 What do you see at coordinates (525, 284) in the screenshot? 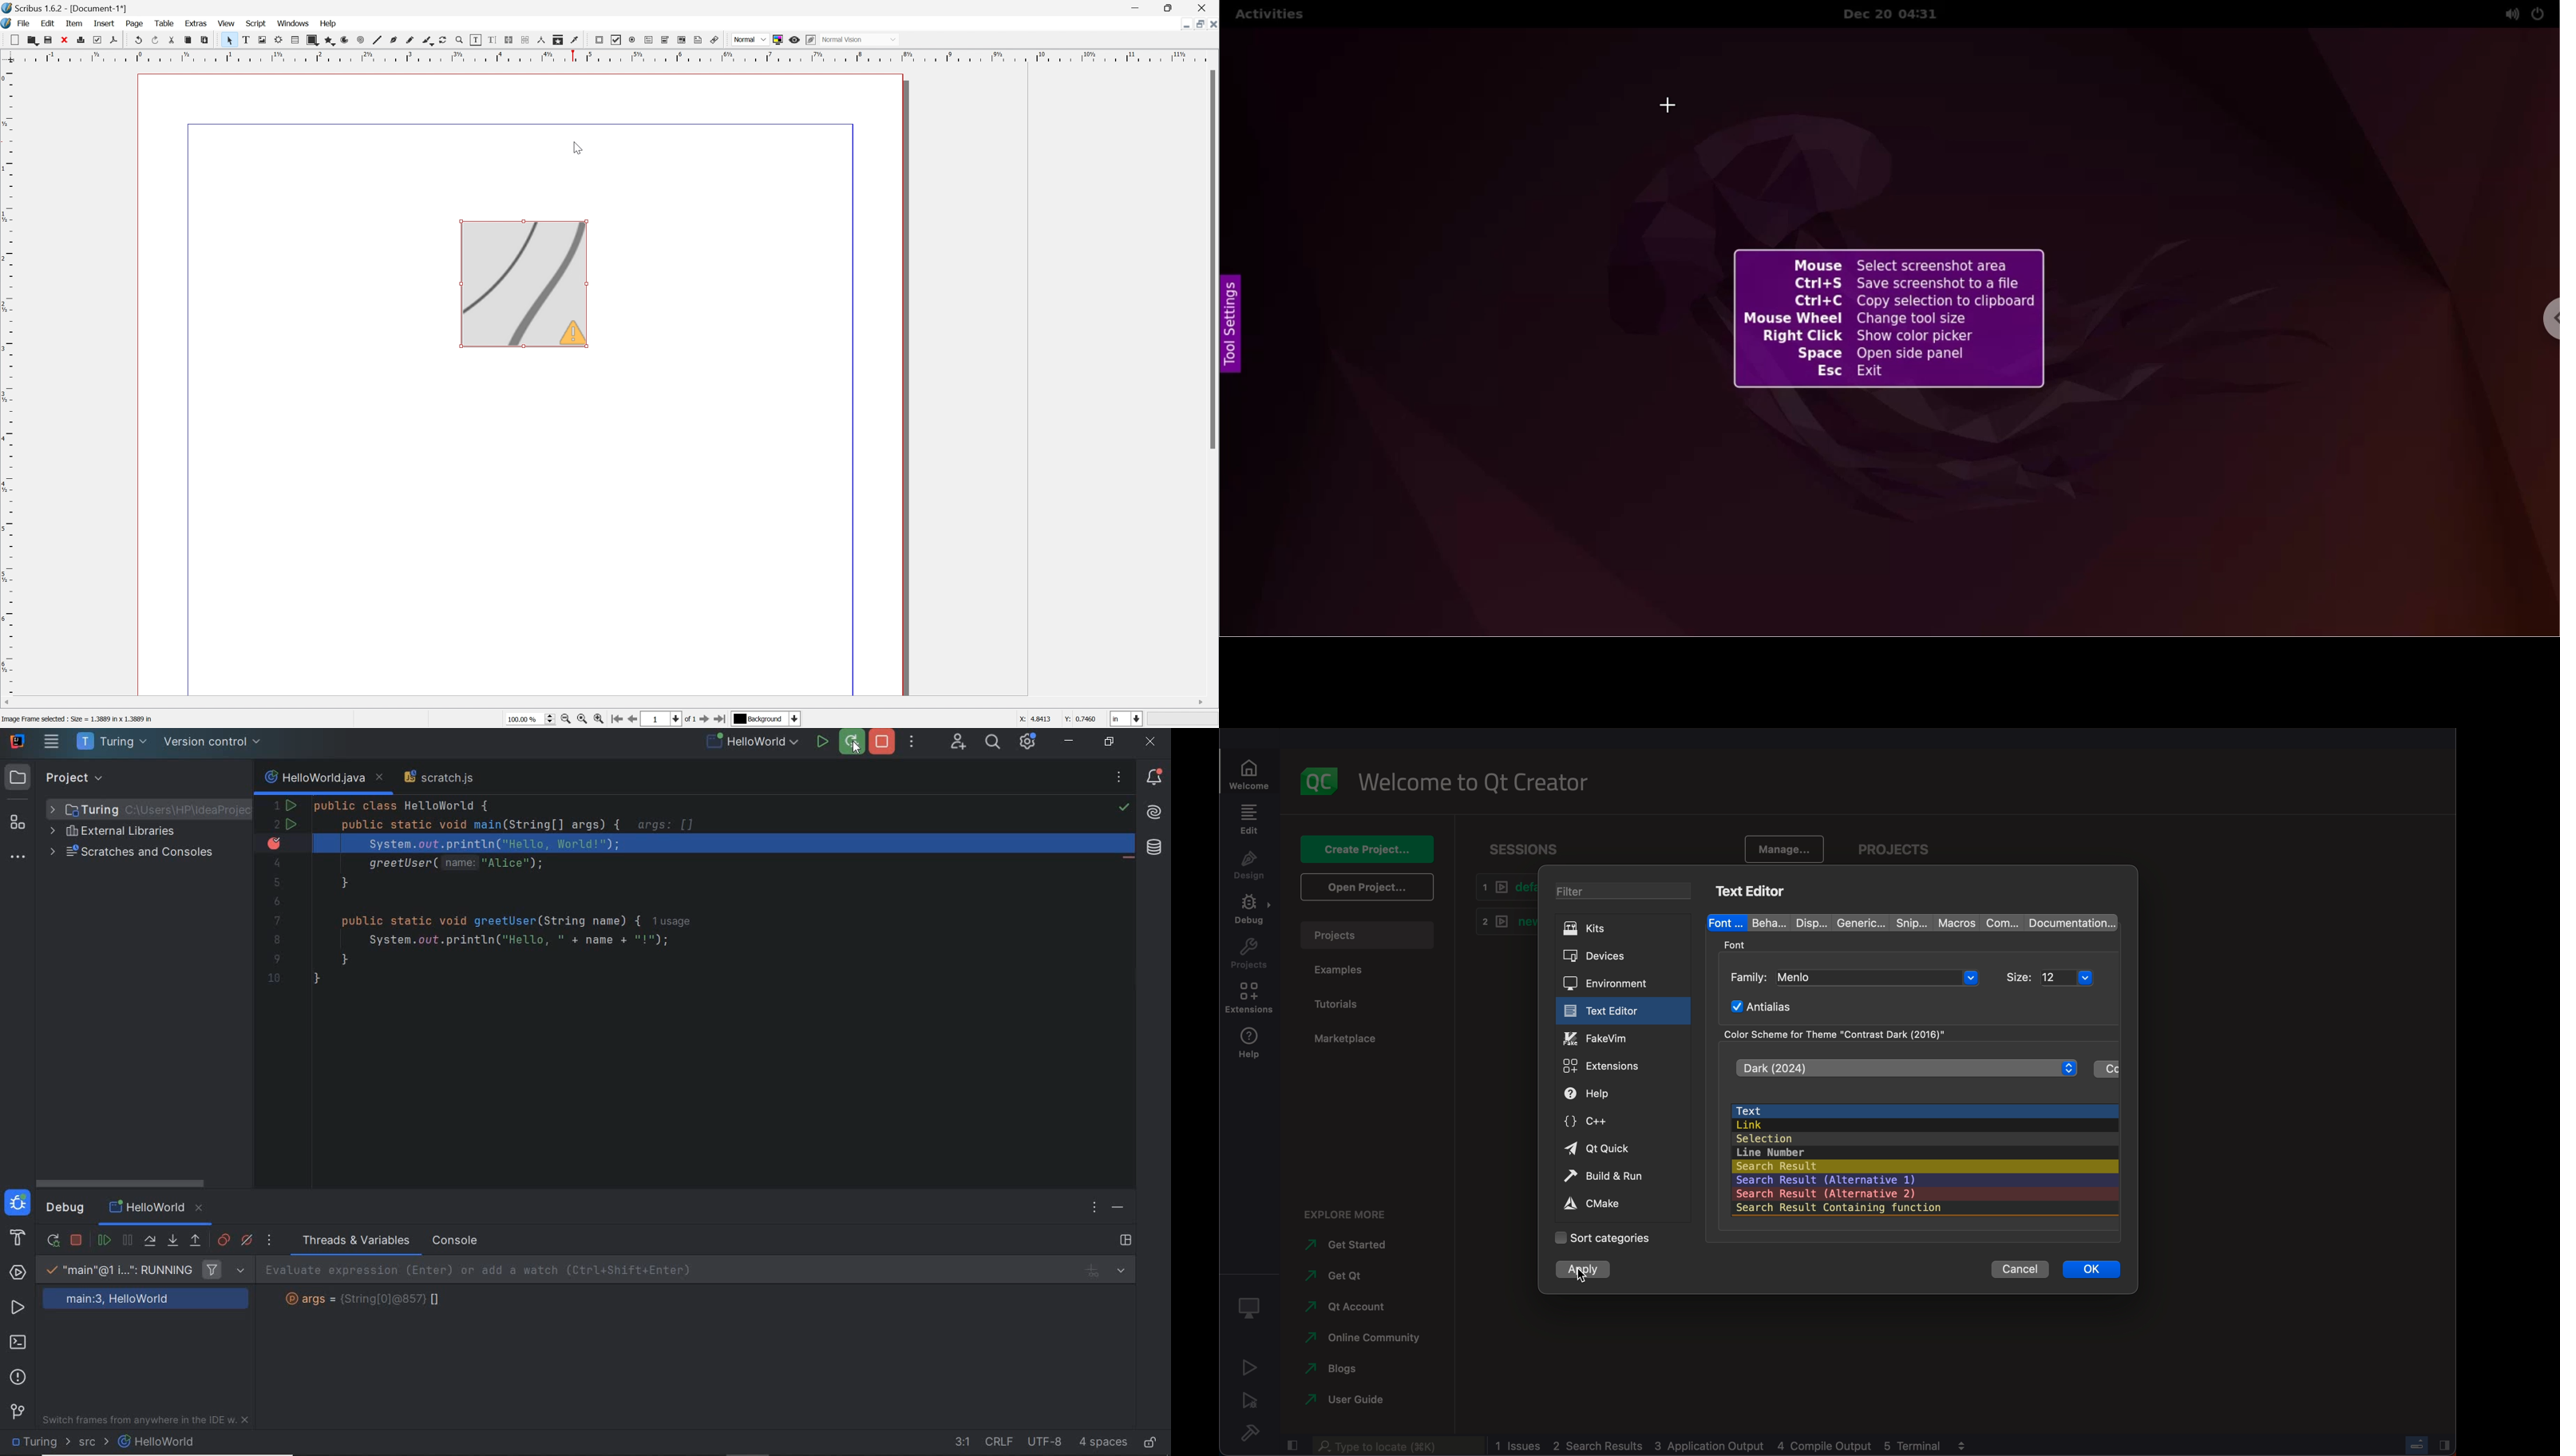
I see `image` at bounding box center [525, 284].